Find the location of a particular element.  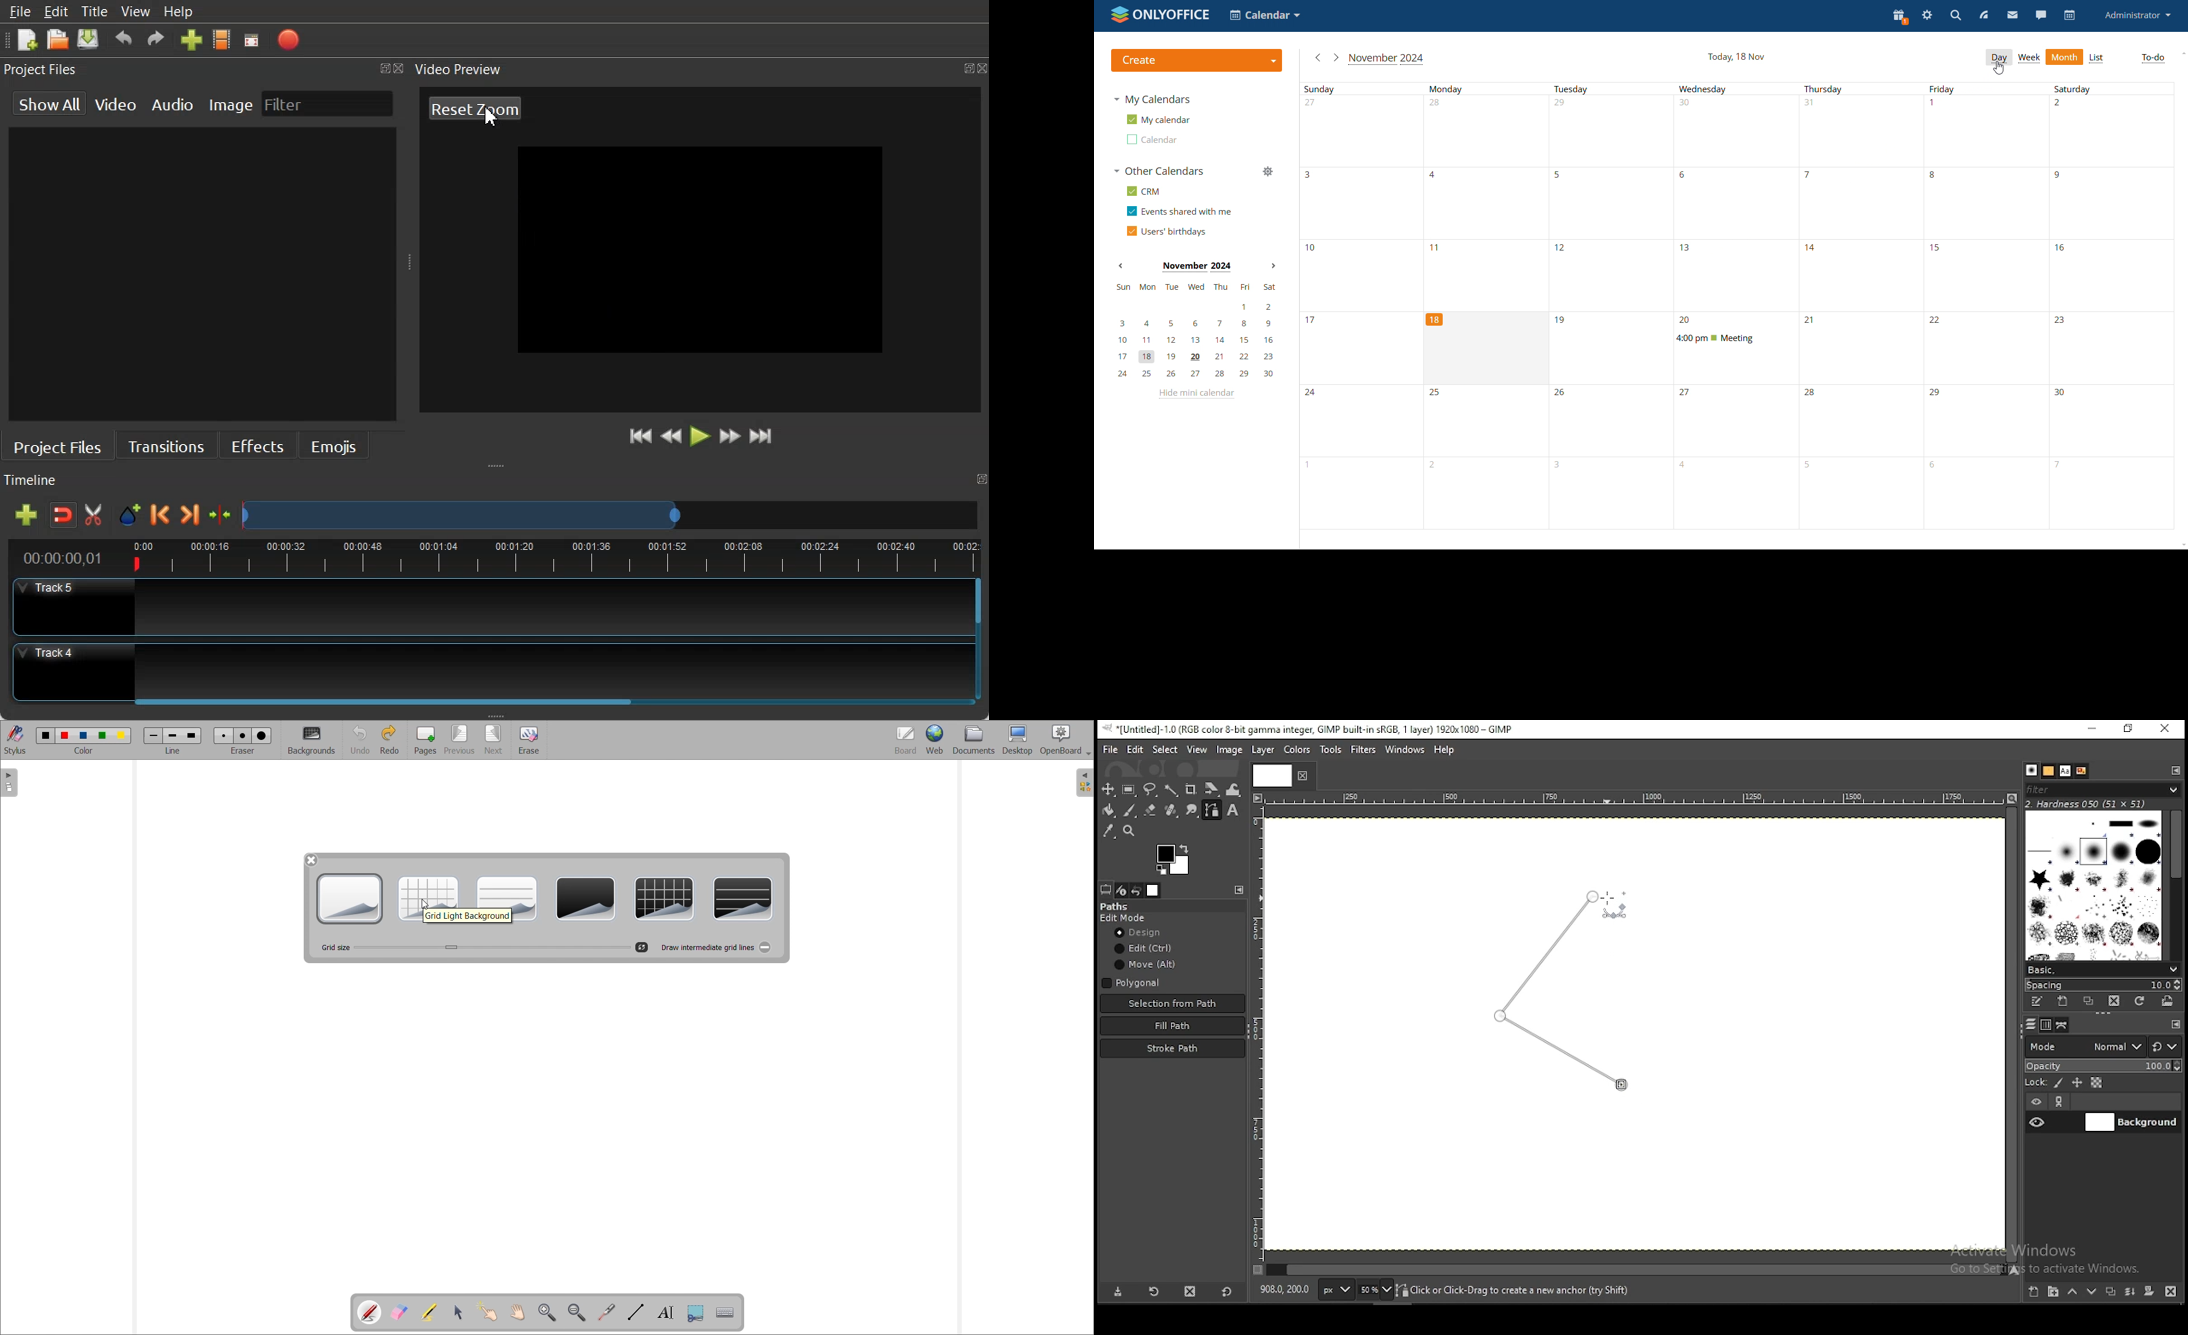

day view is located at coordinates (1998, 57).